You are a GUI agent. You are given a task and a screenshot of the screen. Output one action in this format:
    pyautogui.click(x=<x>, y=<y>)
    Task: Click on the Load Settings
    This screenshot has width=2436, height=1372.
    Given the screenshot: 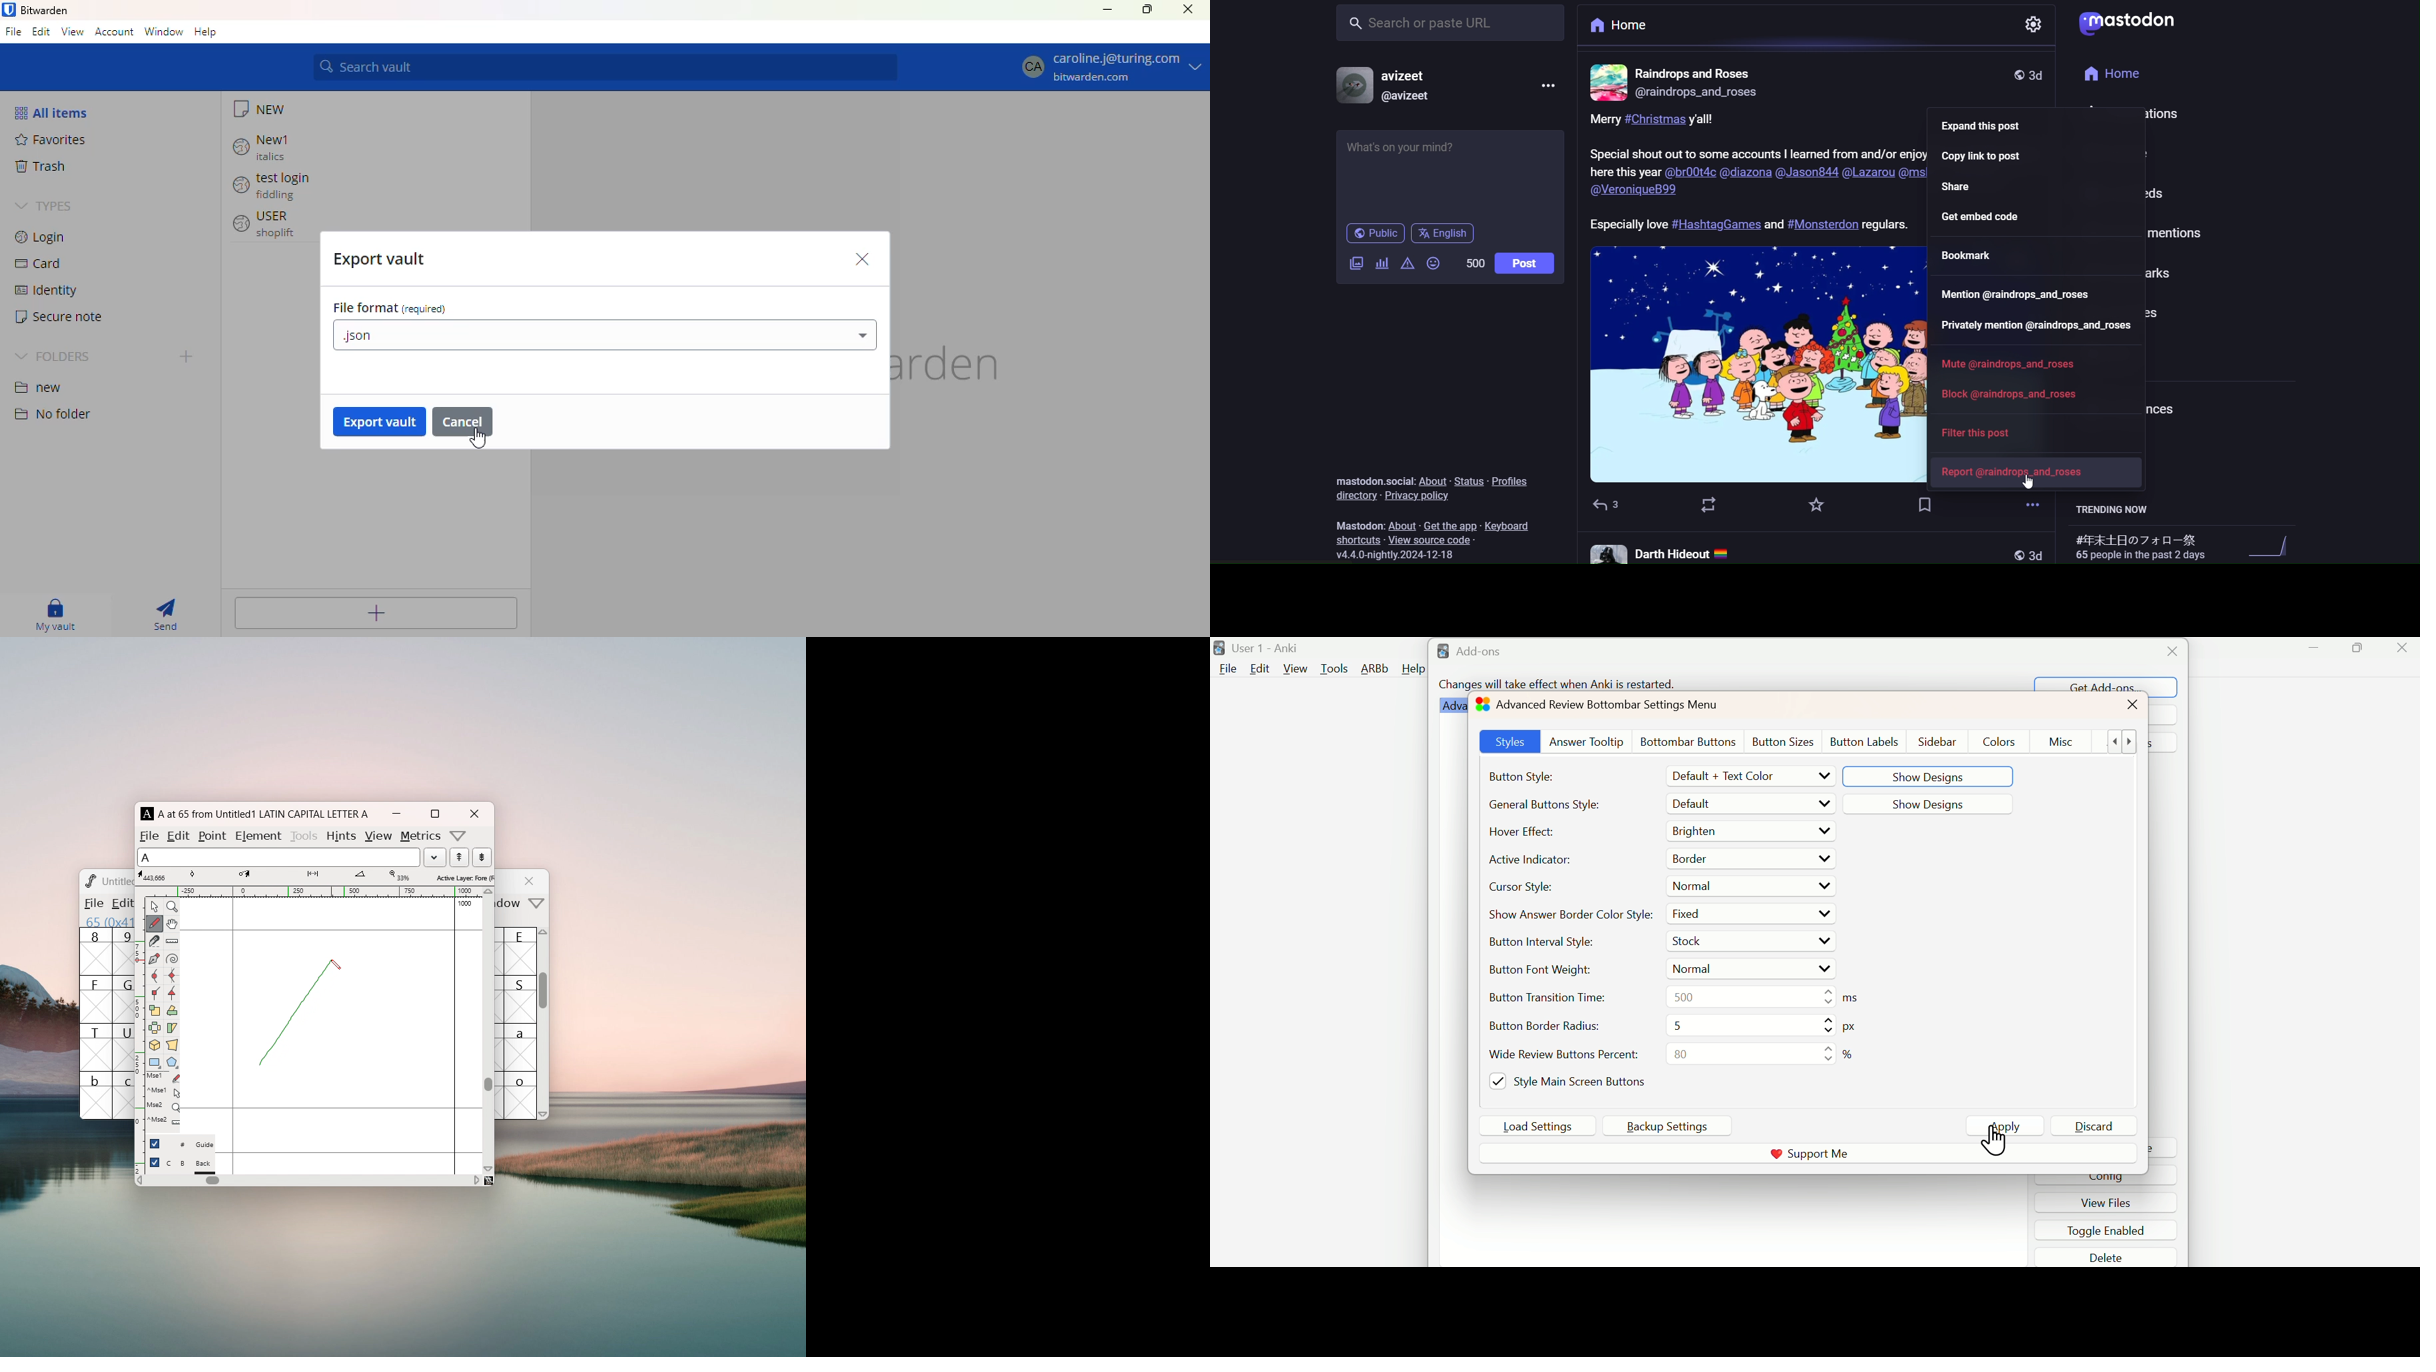 What is the action you would take?
    pyautogui.click(x=1544, y=1127)
    